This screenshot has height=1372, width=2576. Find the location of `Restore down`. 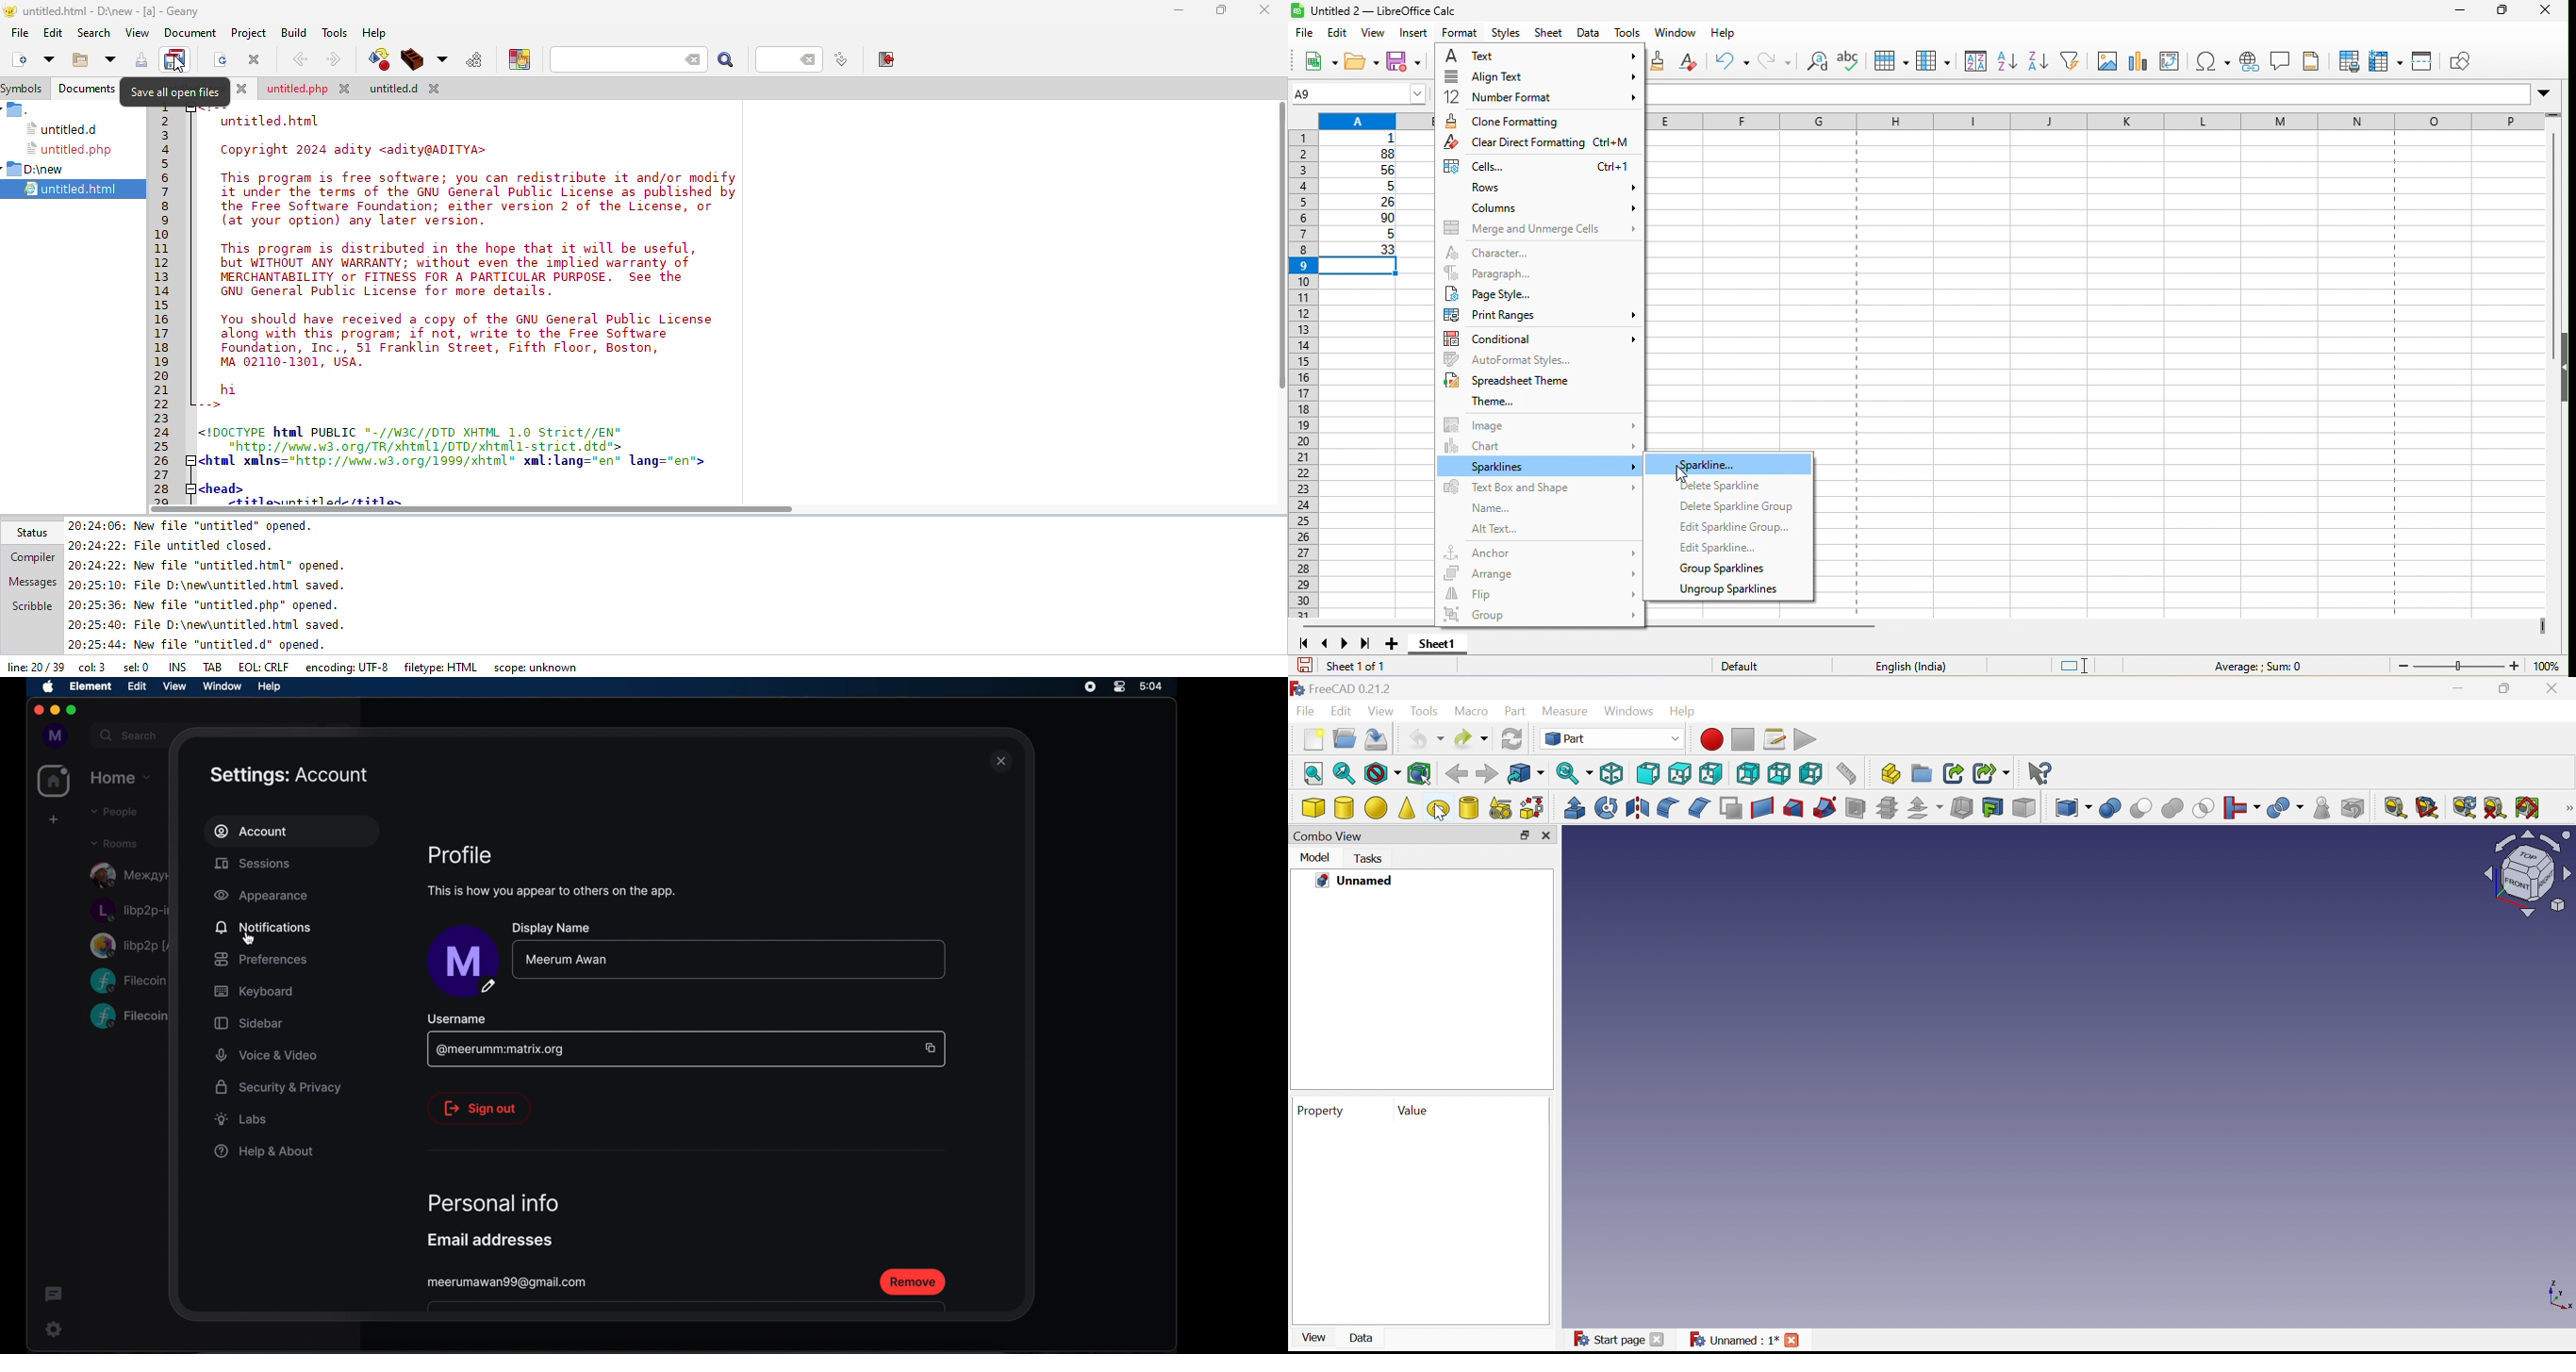

Restore down is located at coordinates (2506, 691).